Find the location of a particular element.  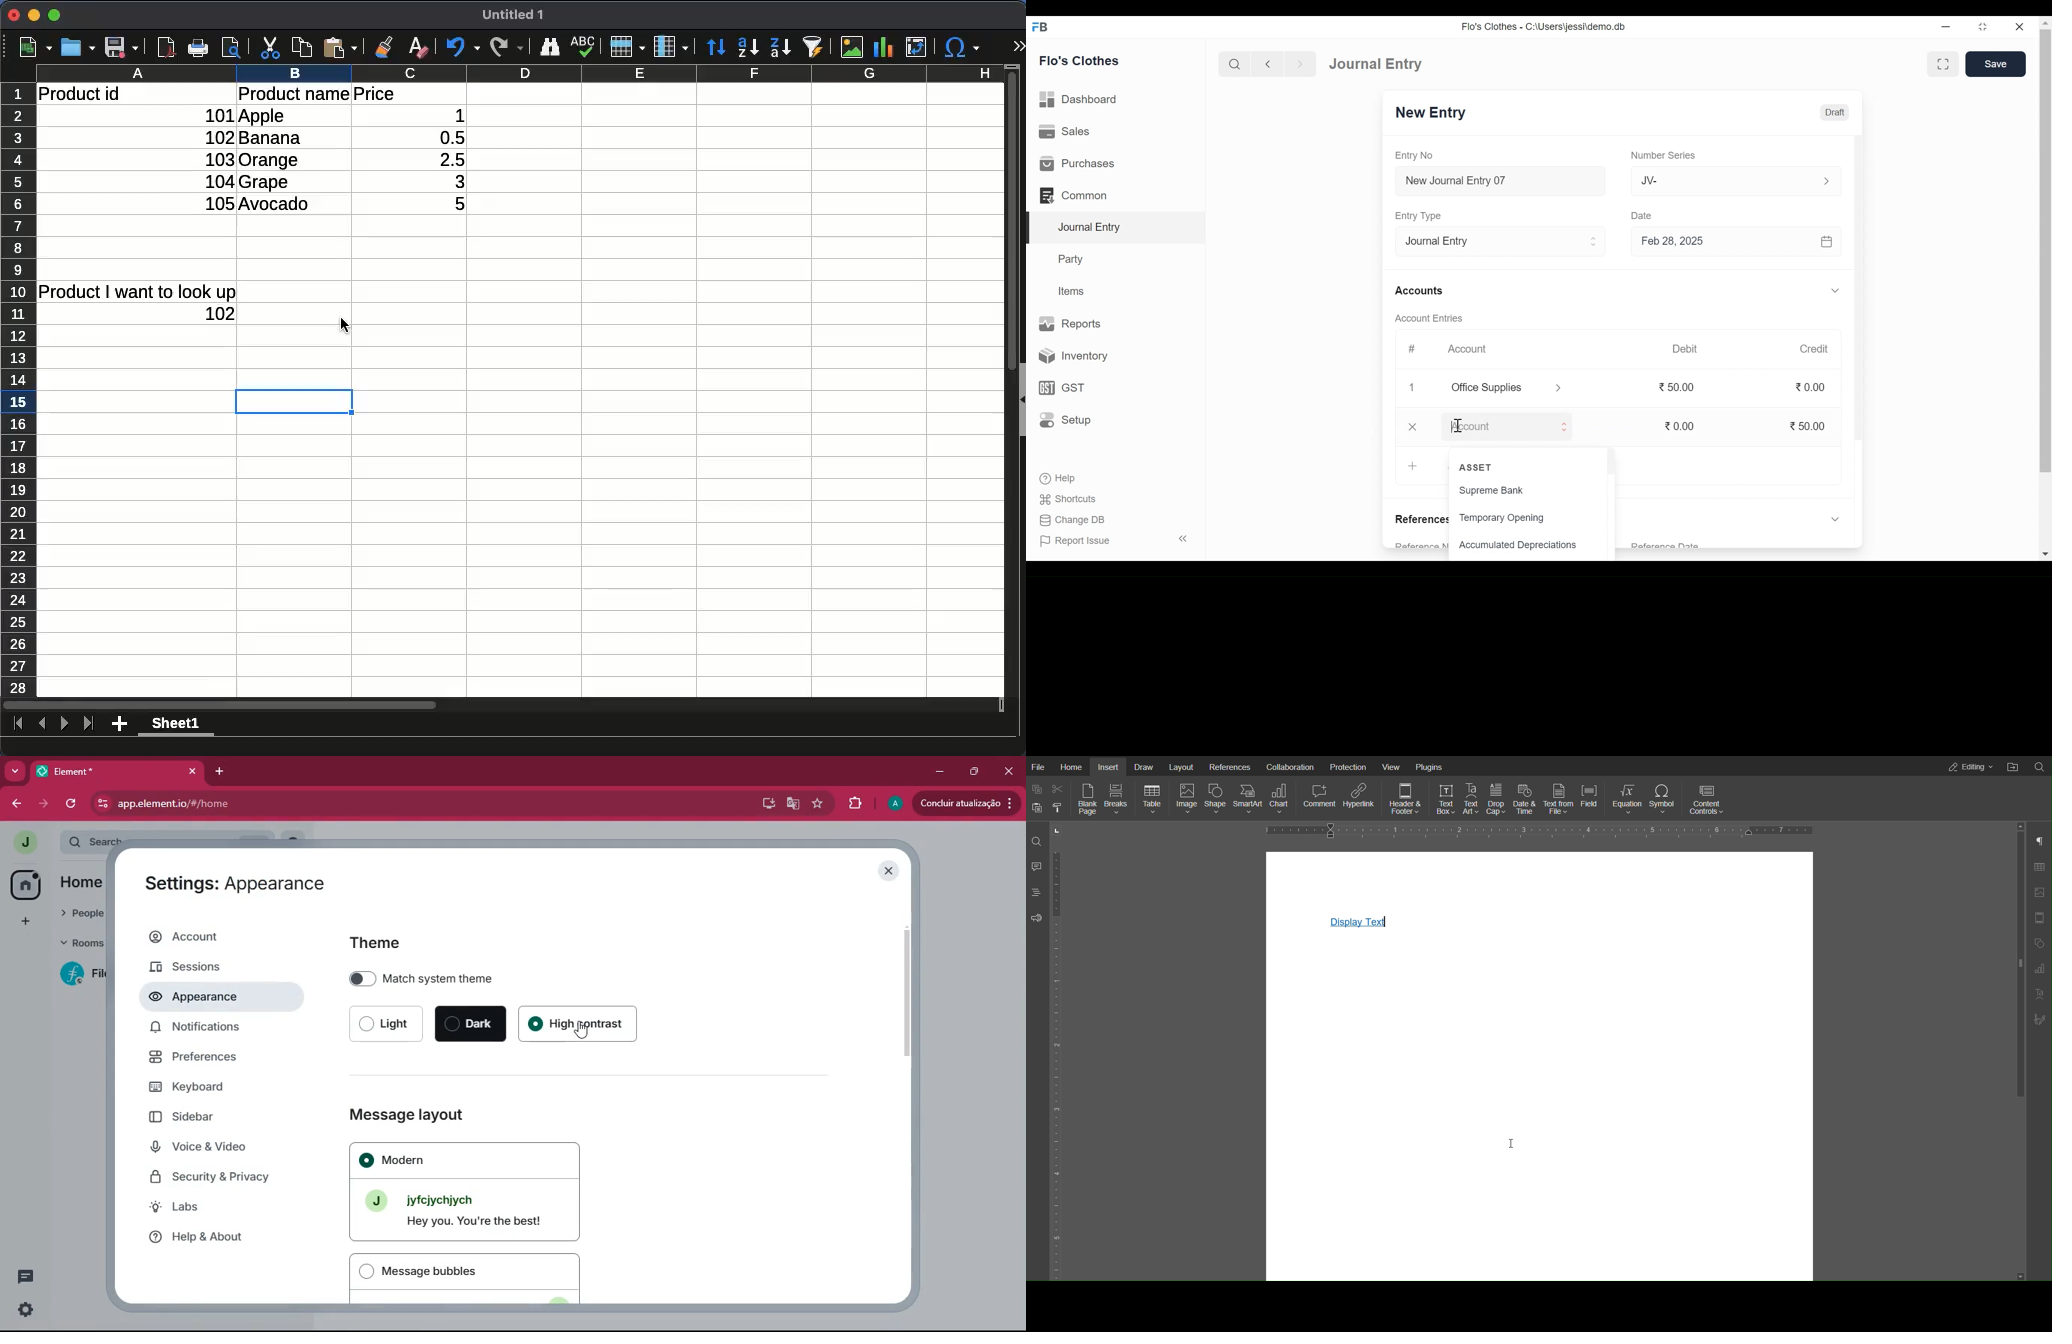

match system theme is located at coordinates (514, 978).